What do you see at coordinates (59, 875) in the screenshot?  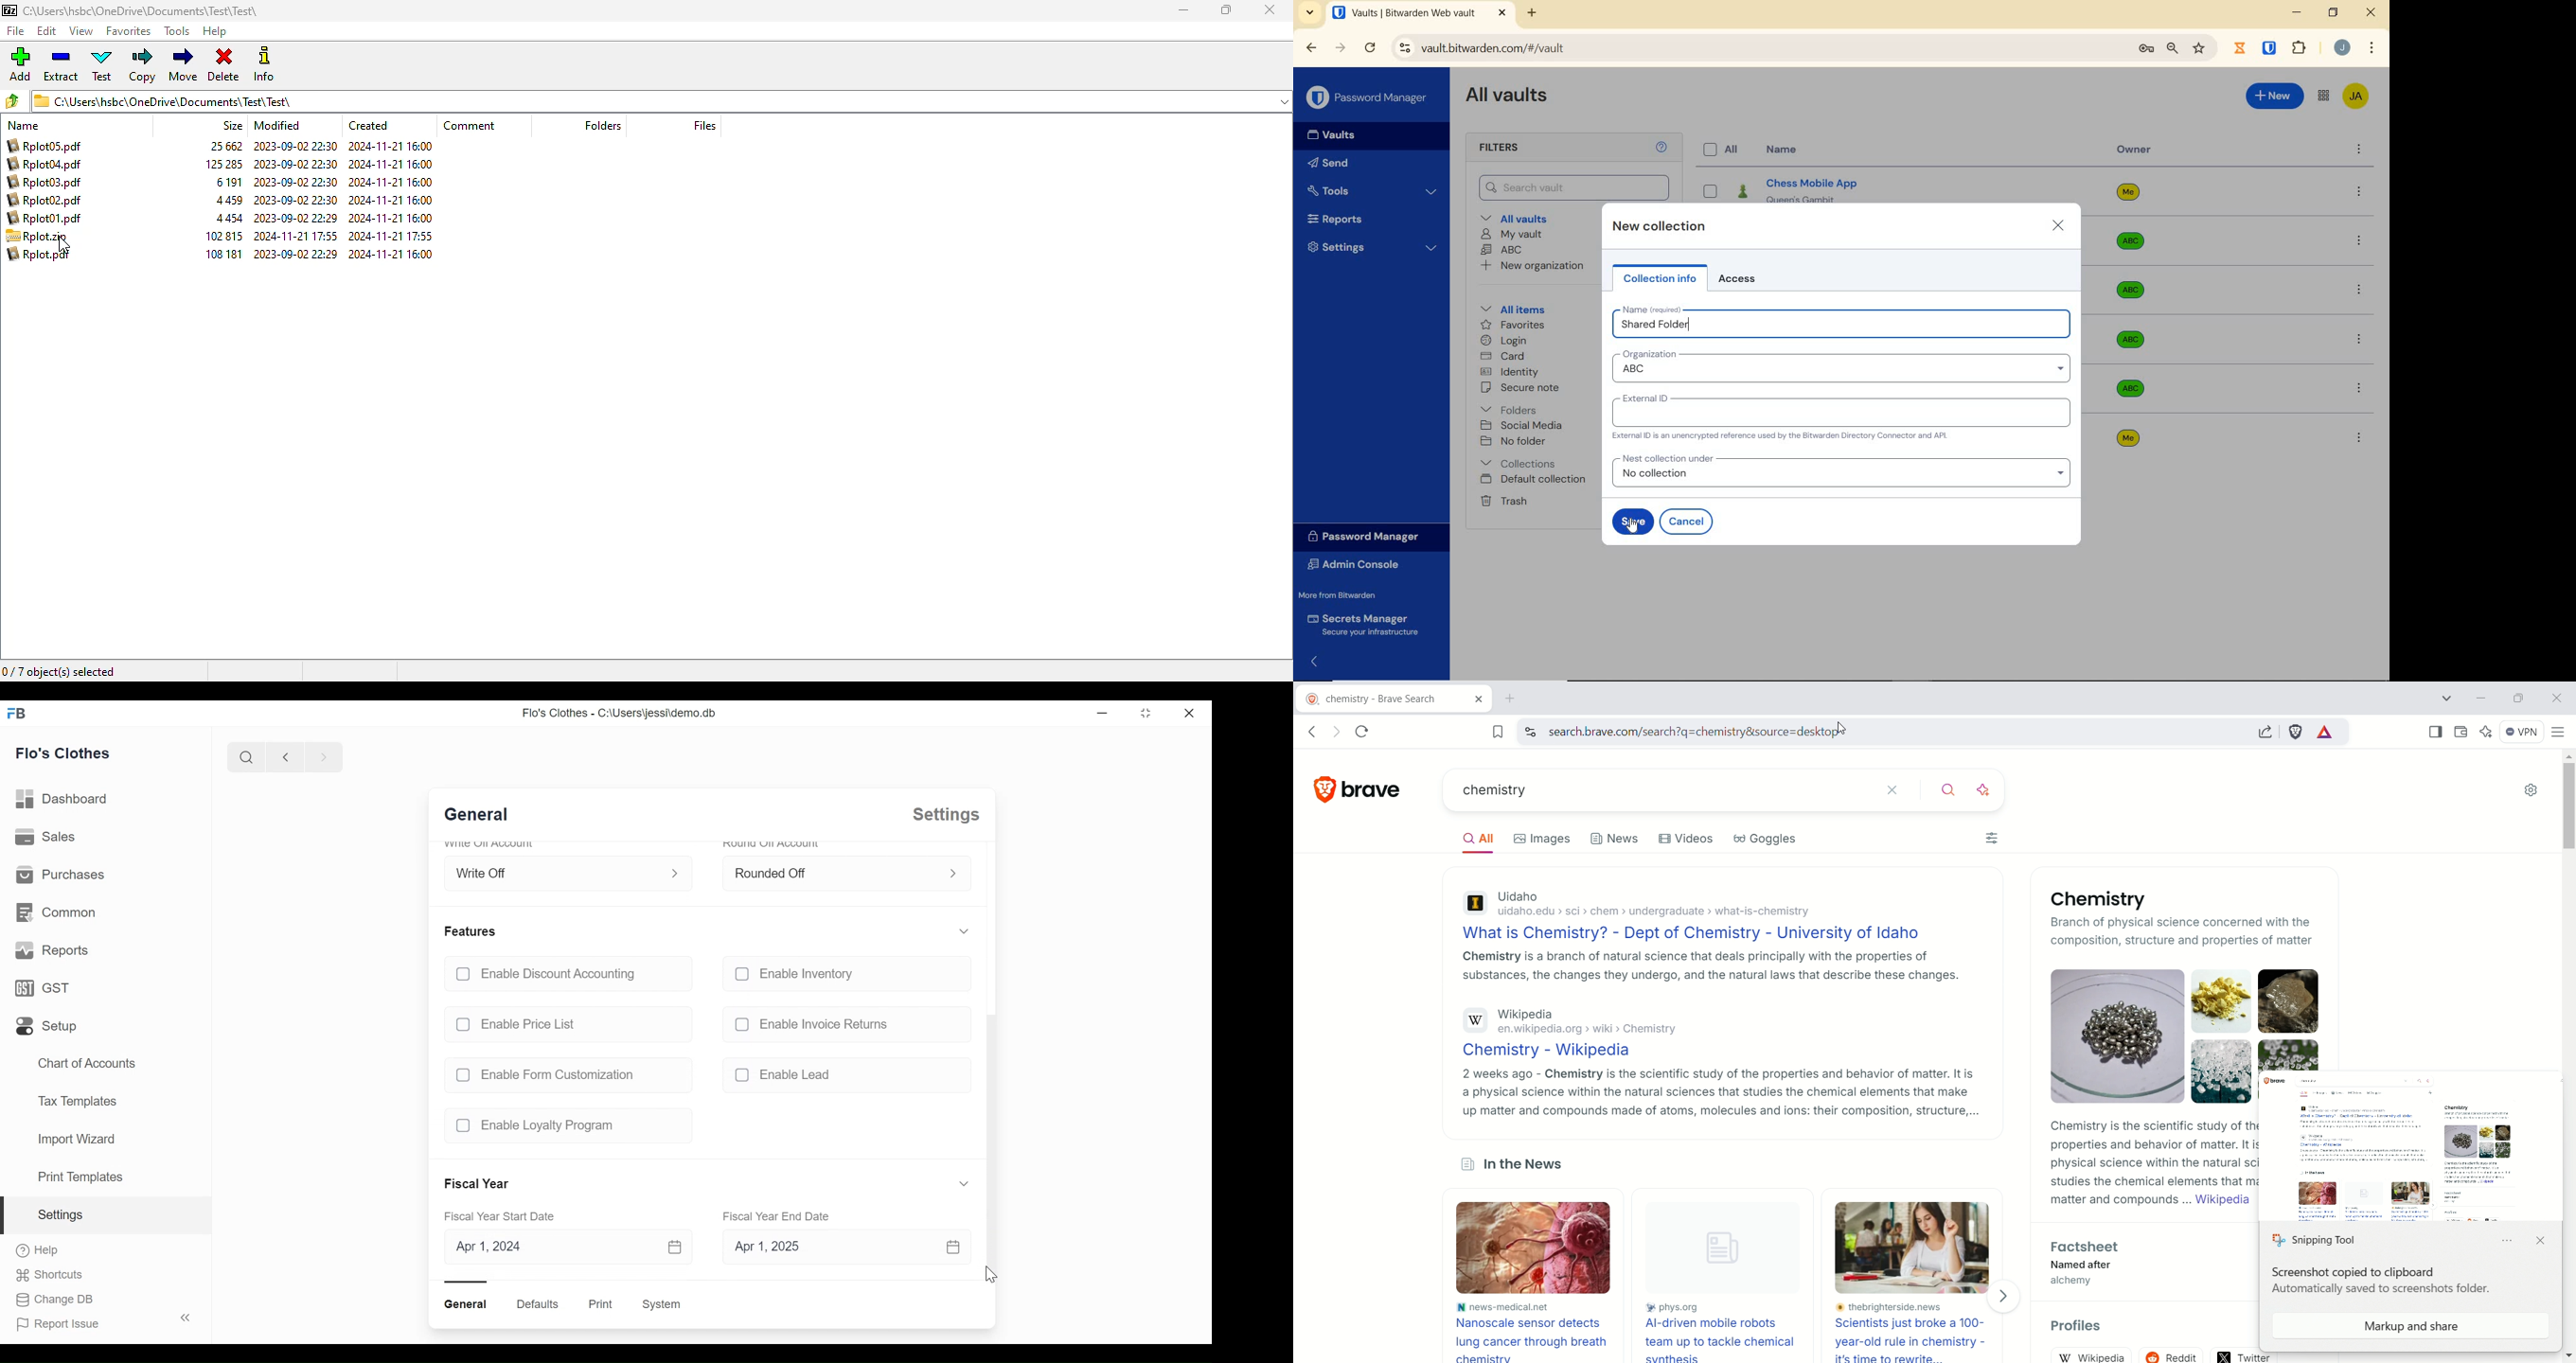 I see `Purchases` at bounding box center [59, 875].